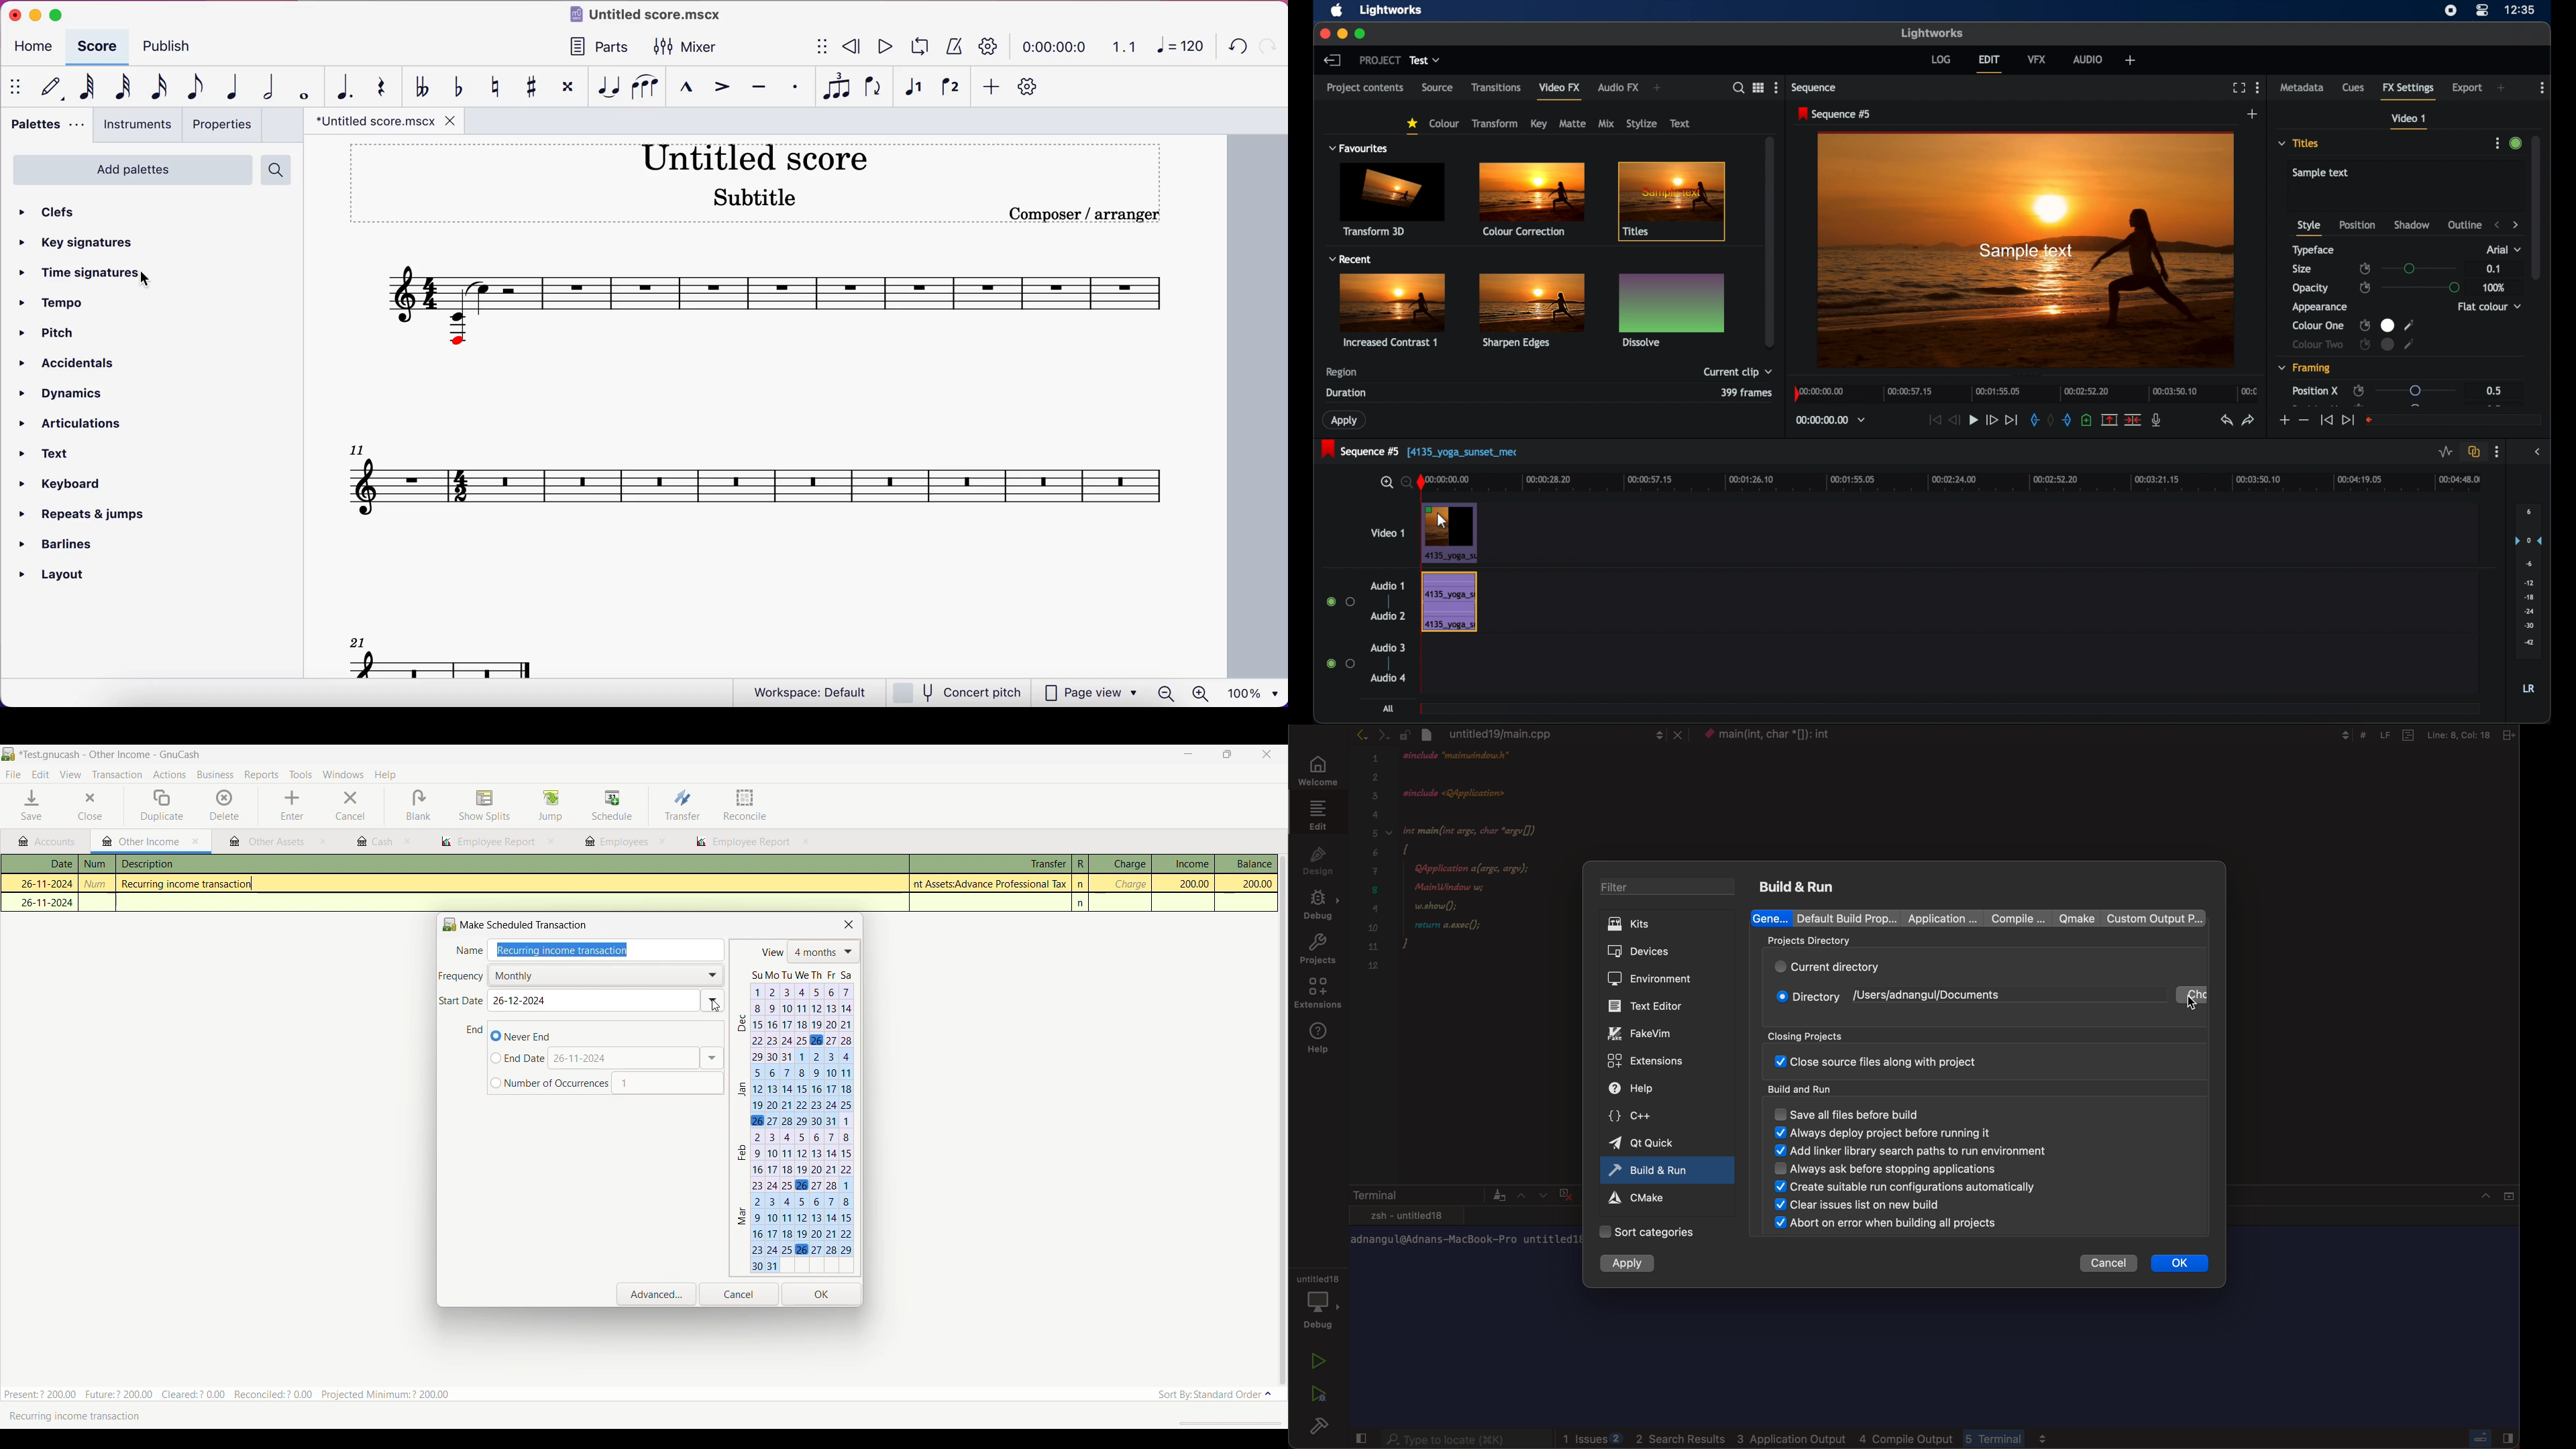 The height and width of the screenshot is (1456, 2576). Describe the element at coordinates (71, 273) in the screenshot. I see `time signatures` at that location.